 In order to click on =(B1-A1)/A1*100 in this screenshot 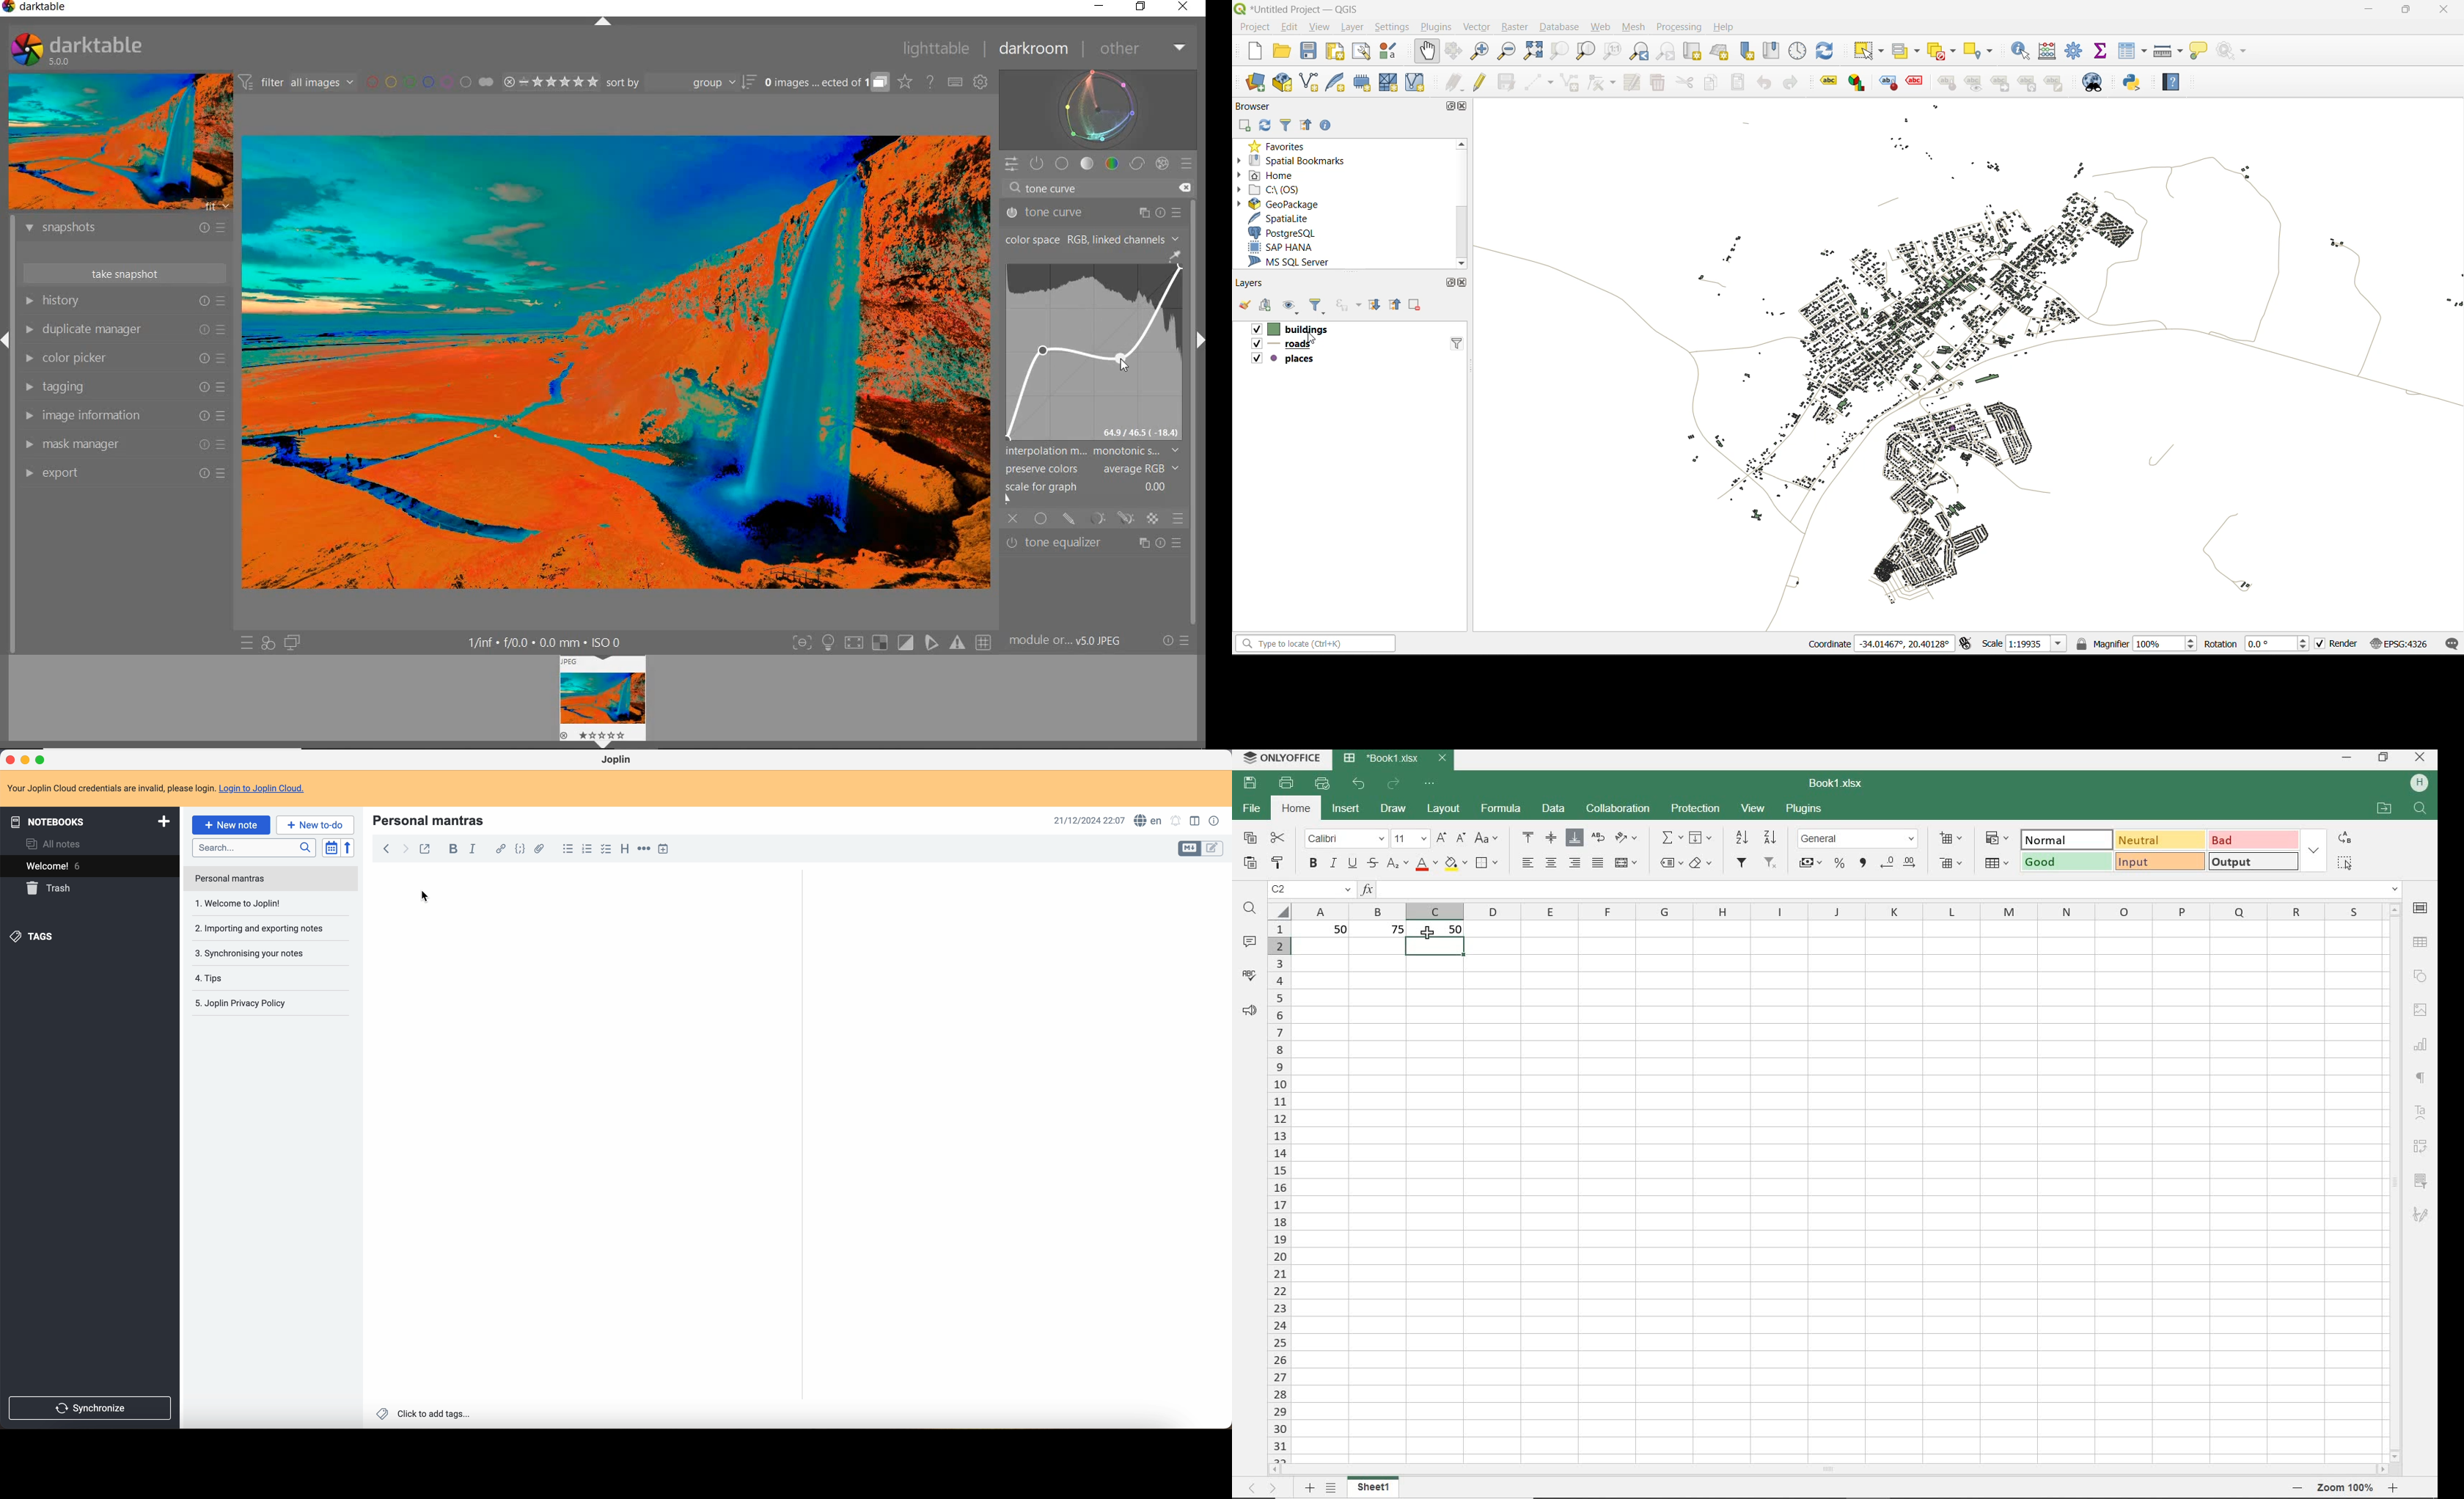, I will do `click(1890, 889)`.